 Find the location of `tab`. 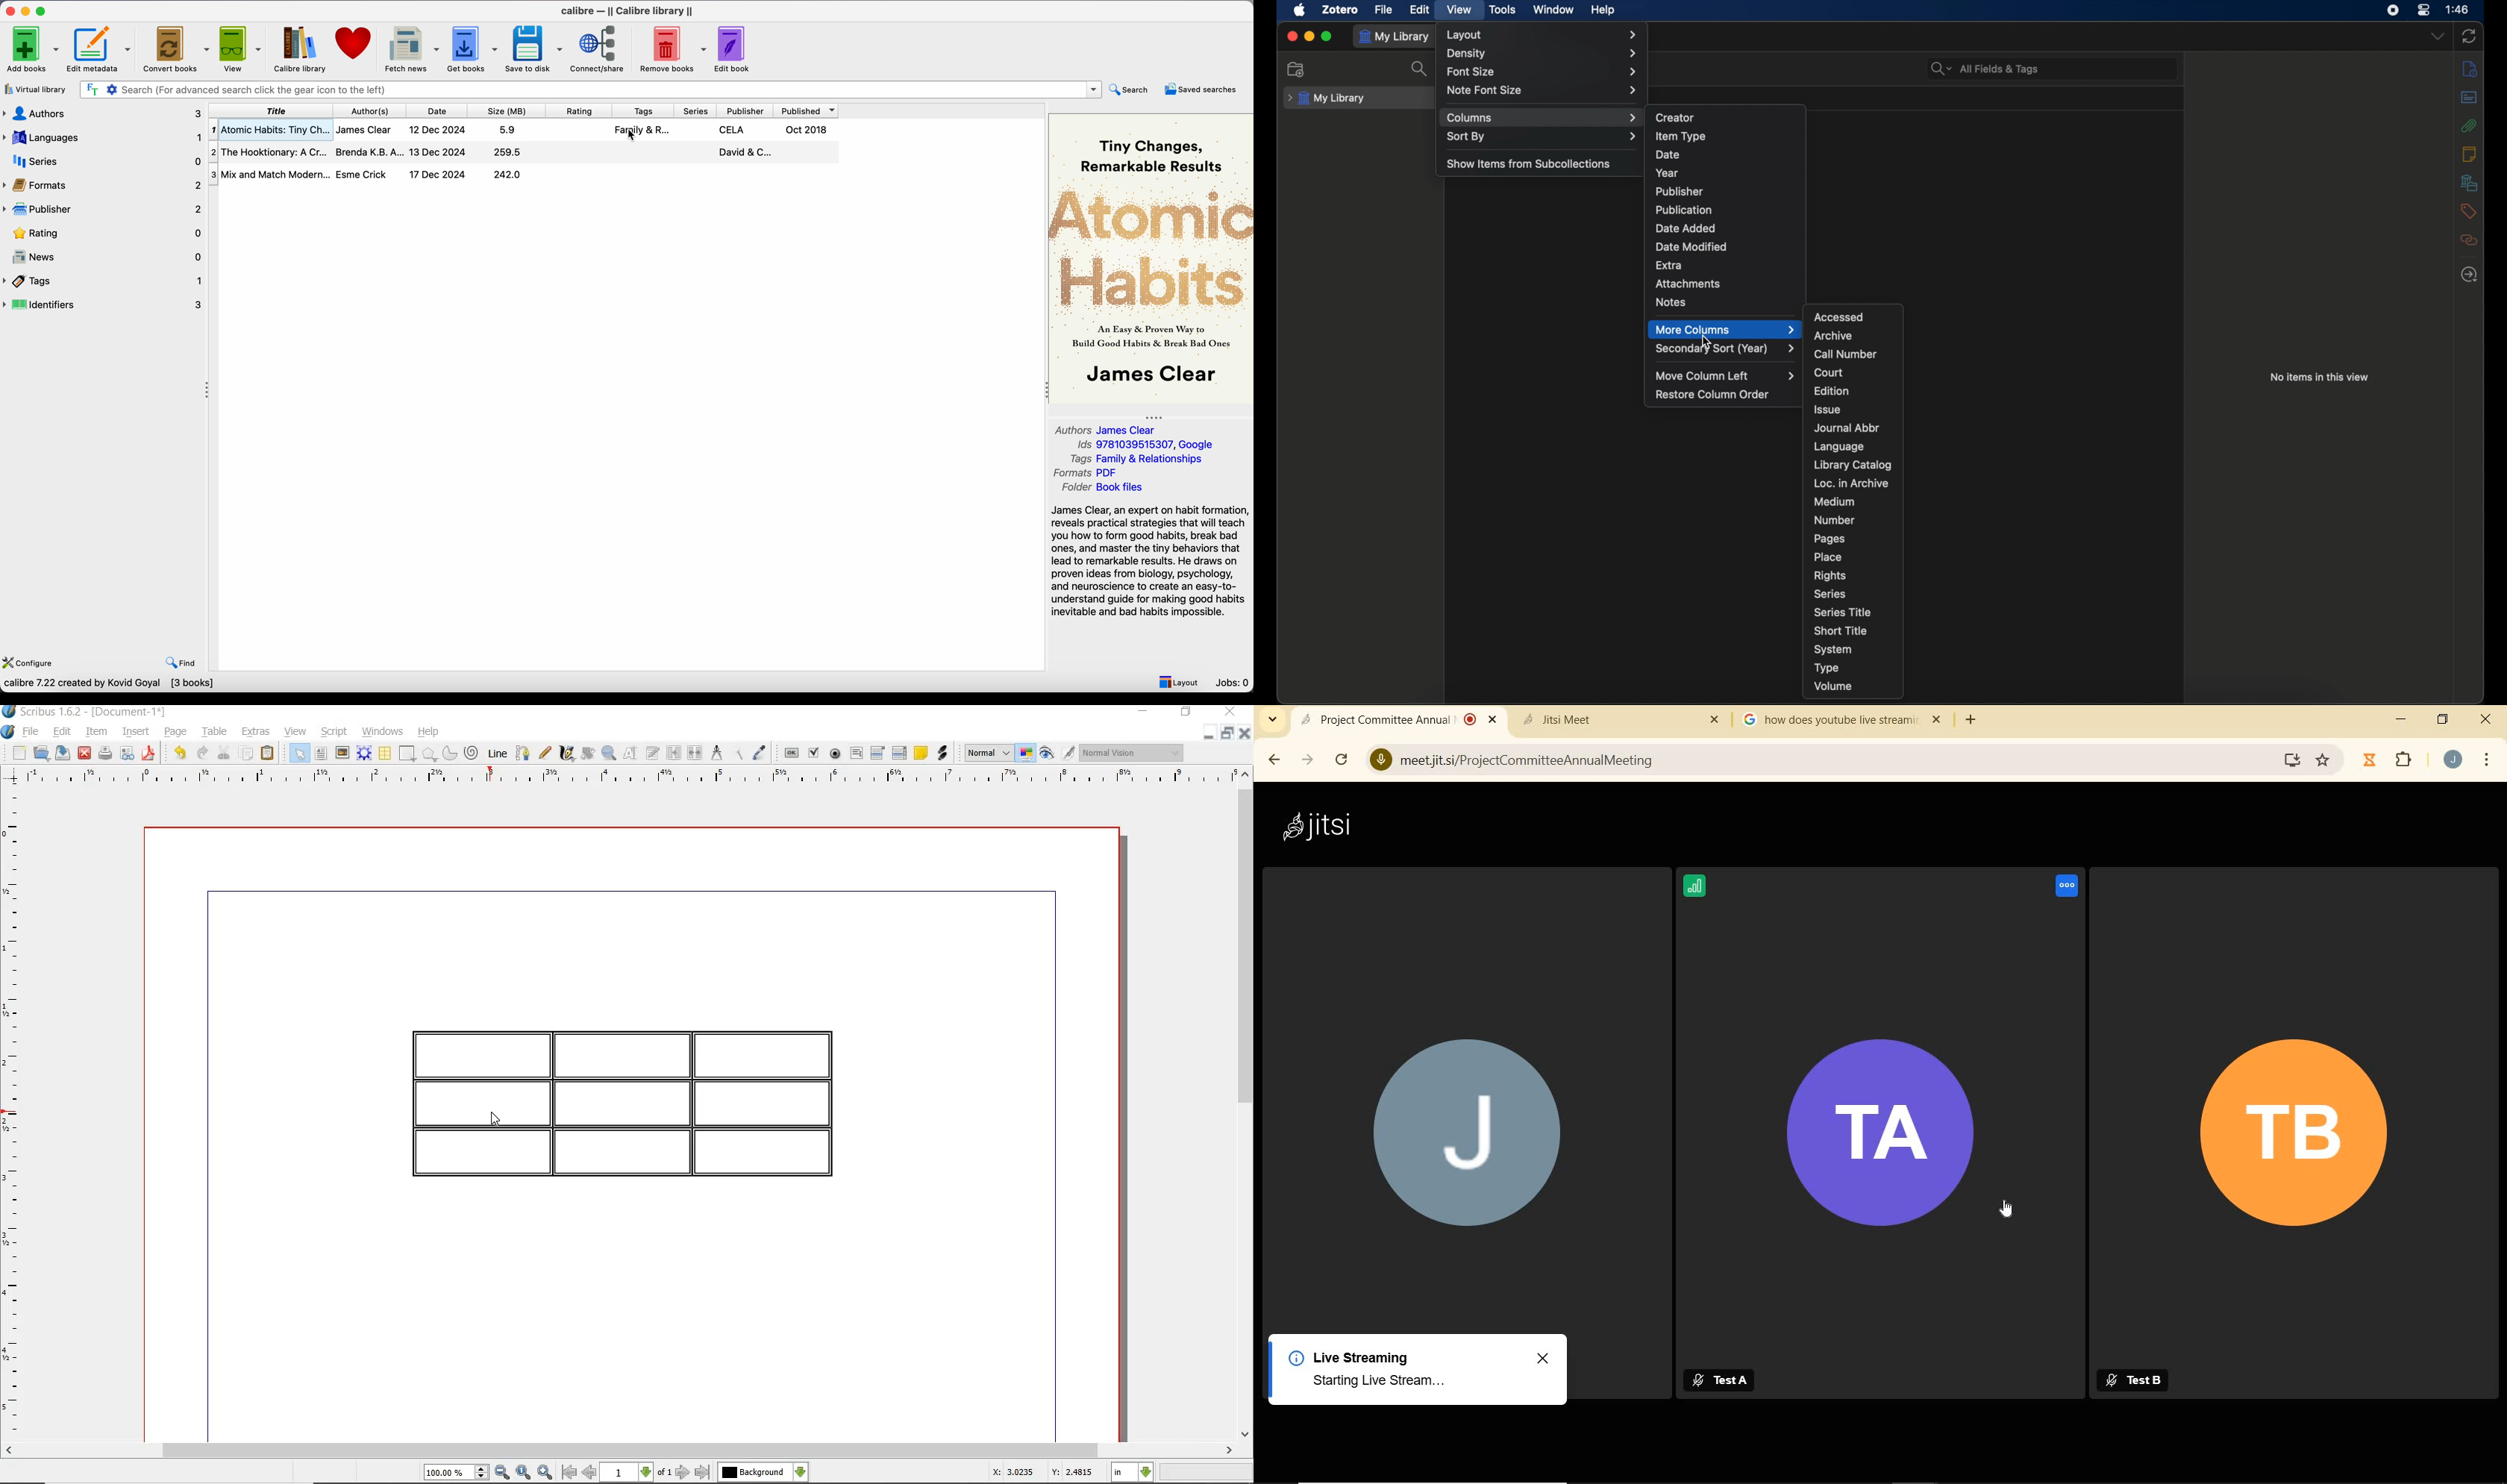

tab is located at coordinates (1602, 719).